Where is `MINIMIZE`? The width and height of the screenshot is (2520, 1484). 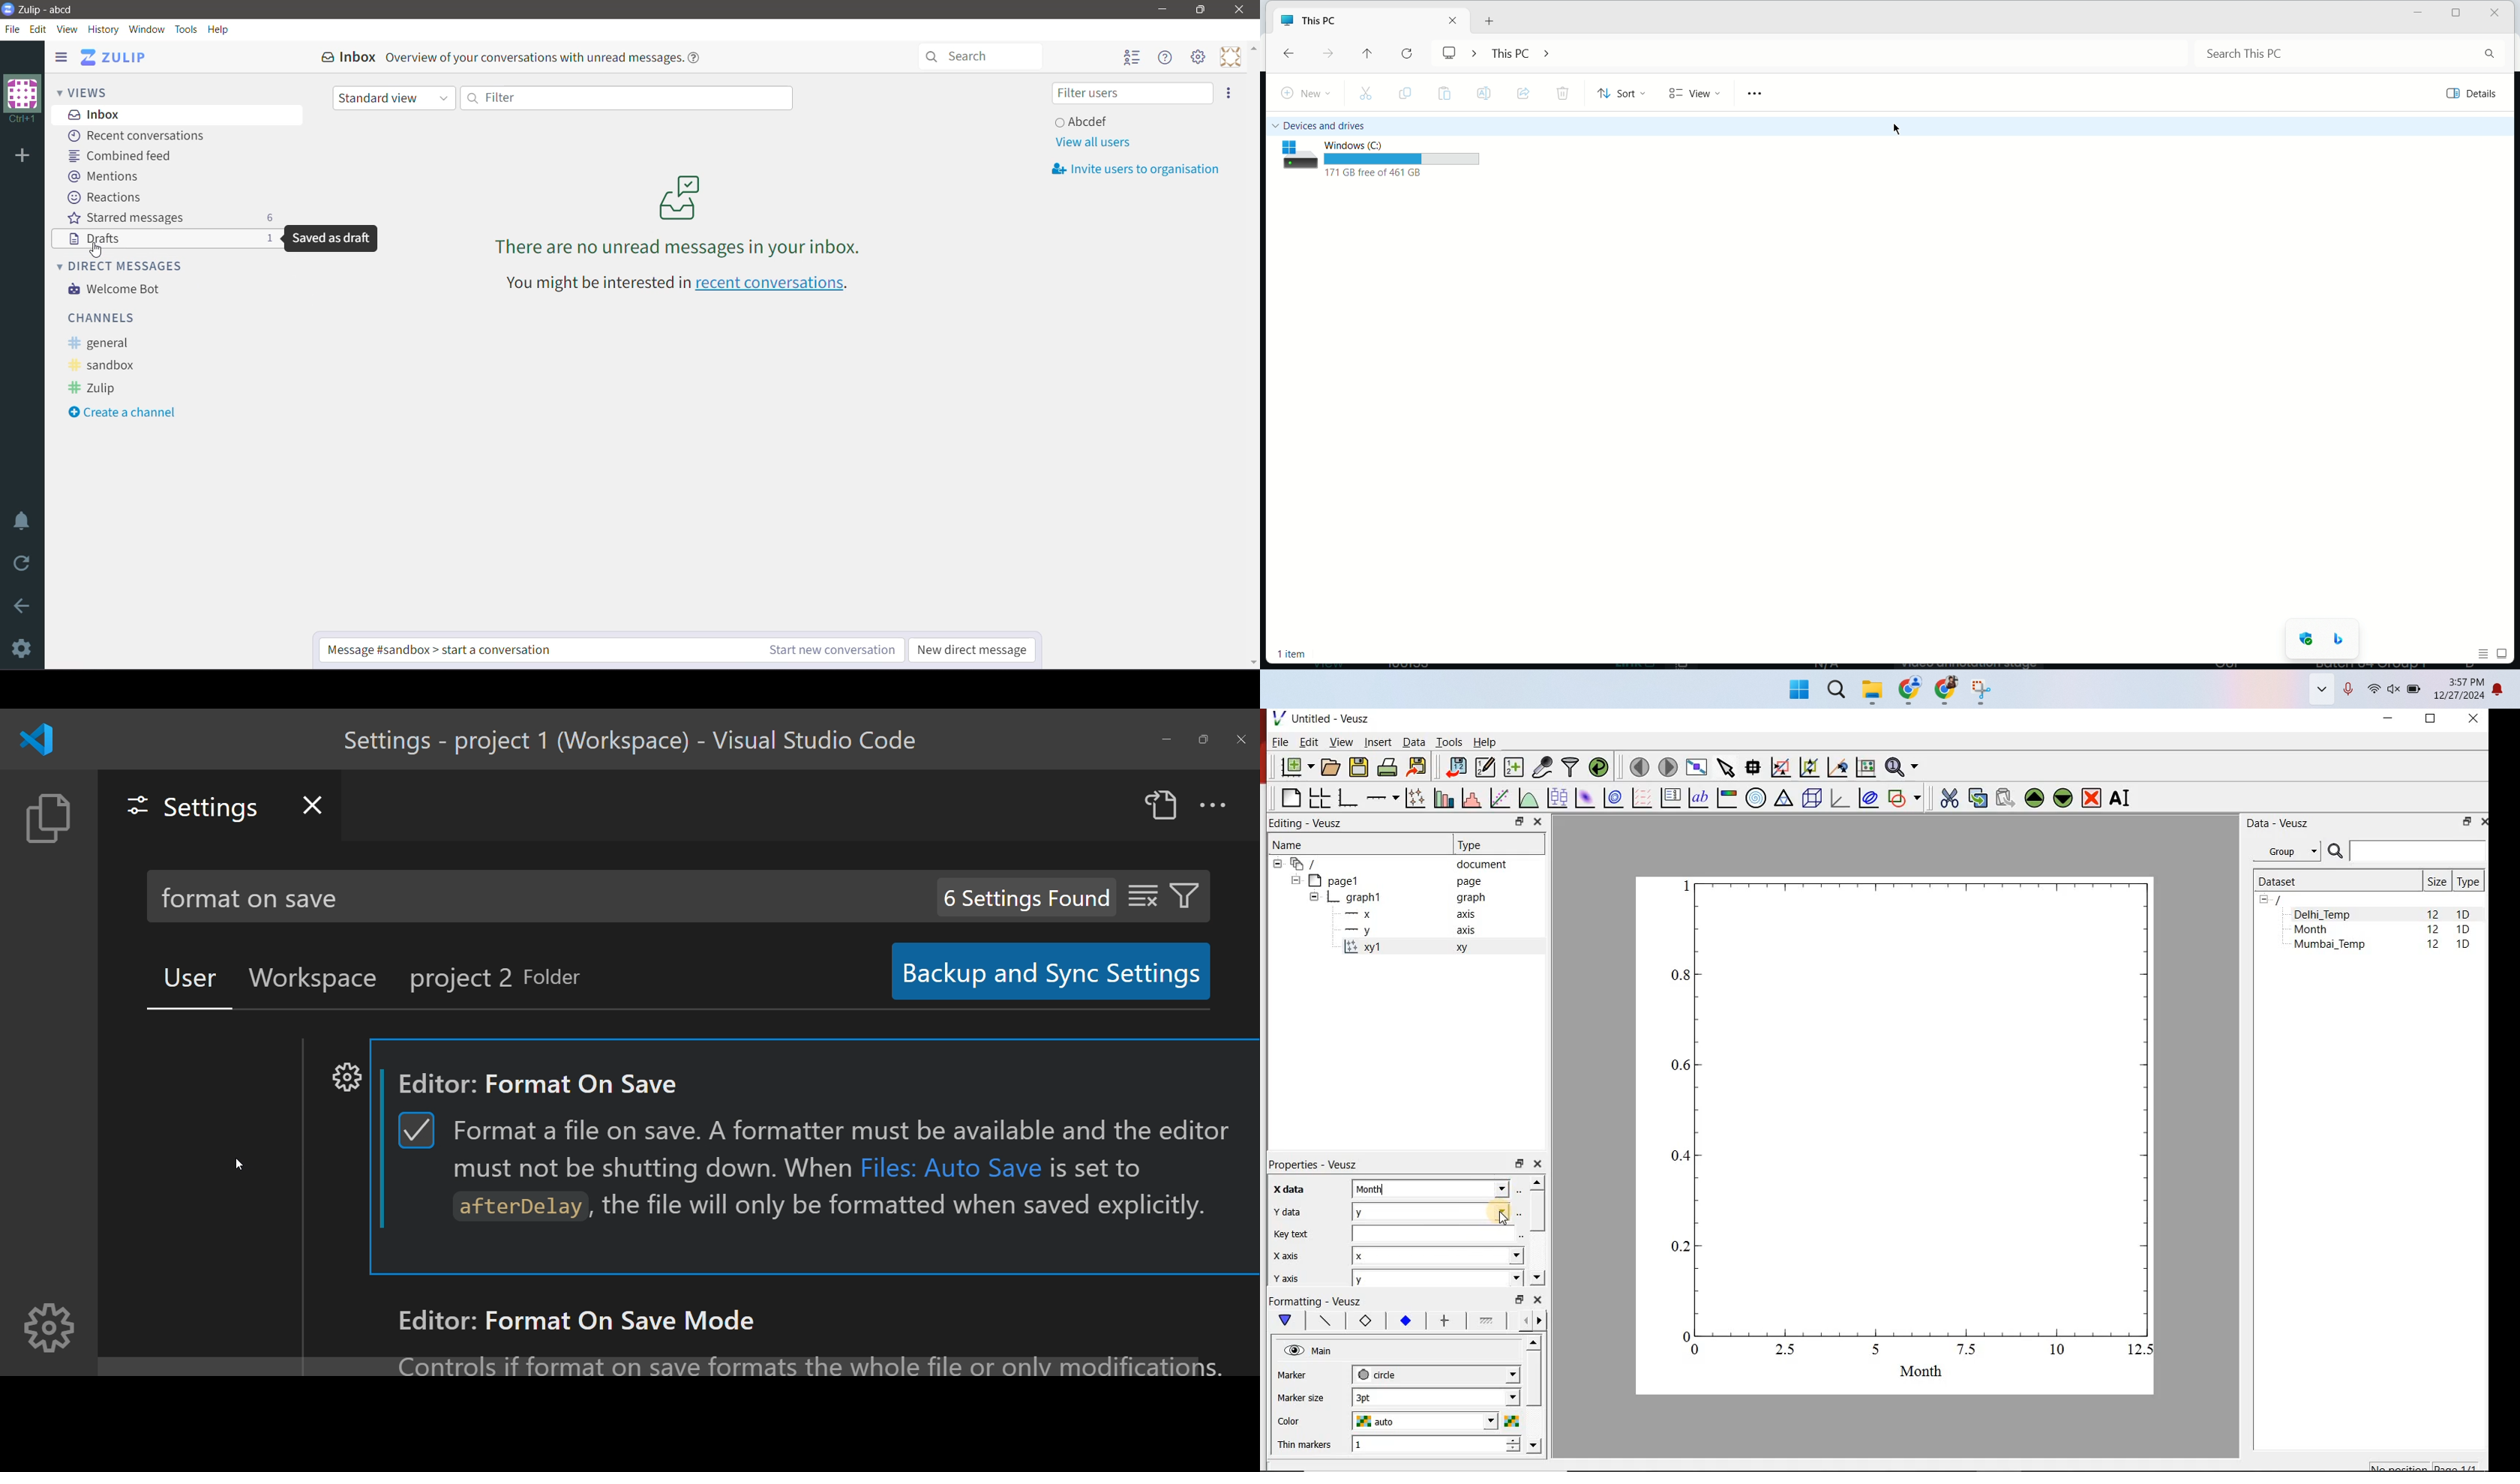 MINIMIZE is located at coordinates (2389, 719).